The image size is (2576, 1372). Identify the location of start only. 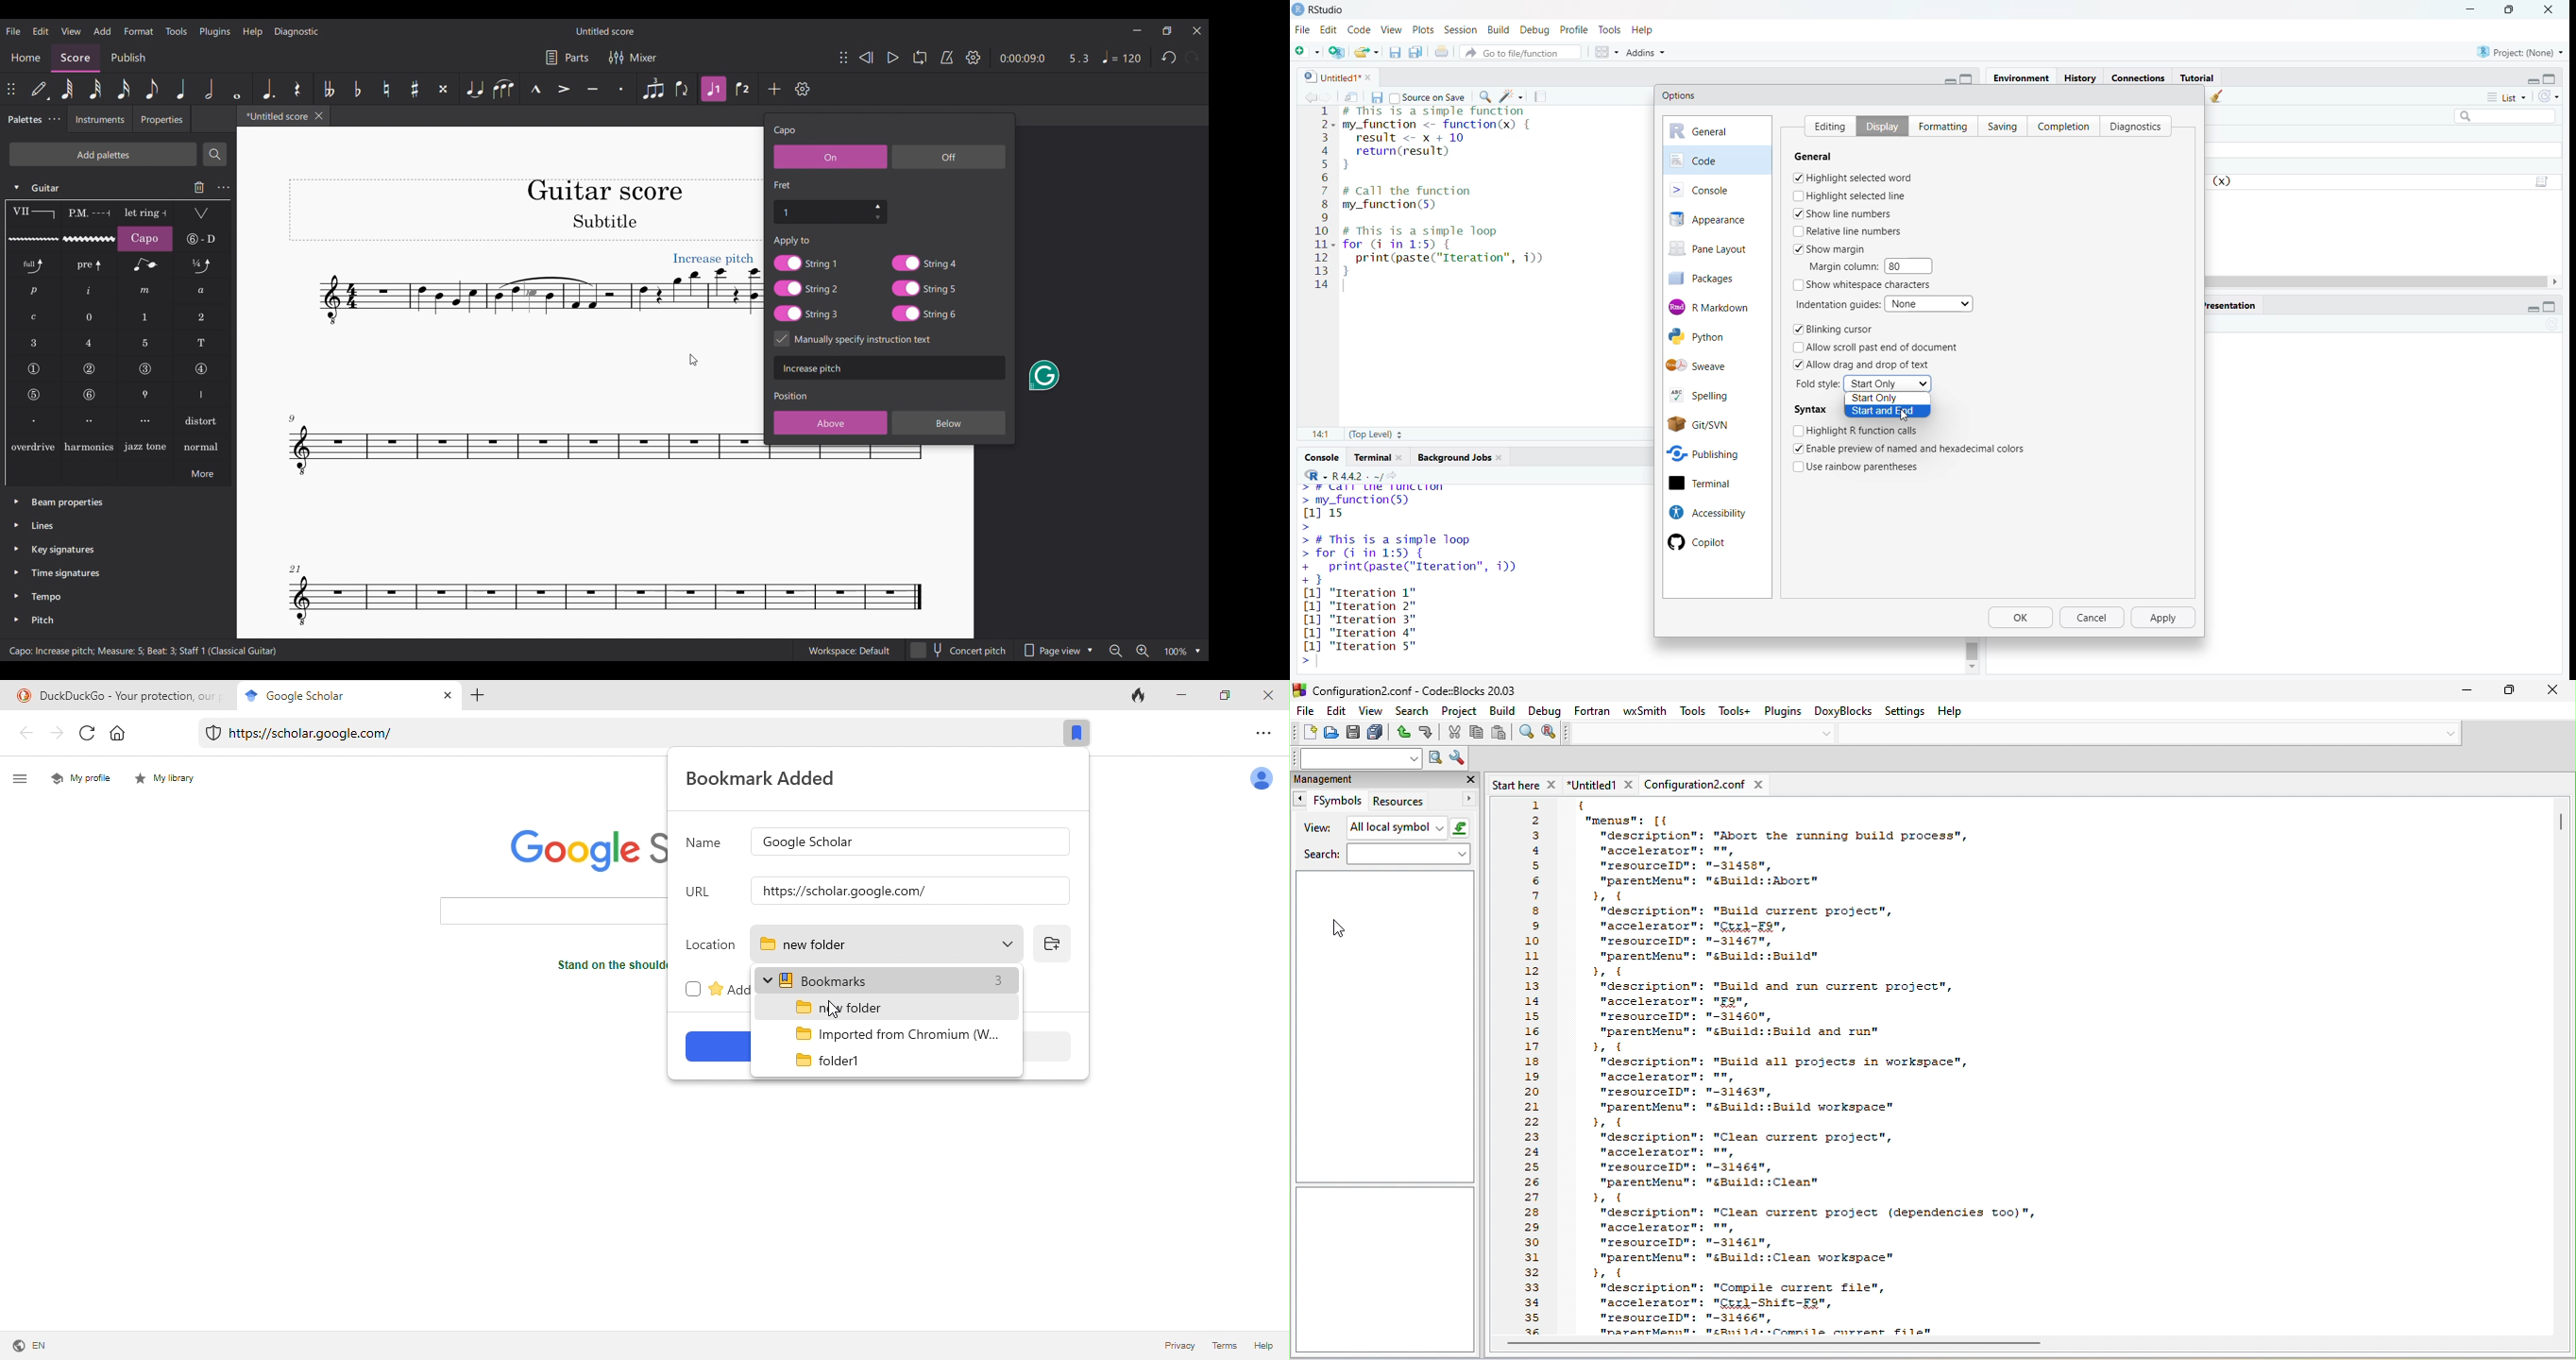
(1884, 399).